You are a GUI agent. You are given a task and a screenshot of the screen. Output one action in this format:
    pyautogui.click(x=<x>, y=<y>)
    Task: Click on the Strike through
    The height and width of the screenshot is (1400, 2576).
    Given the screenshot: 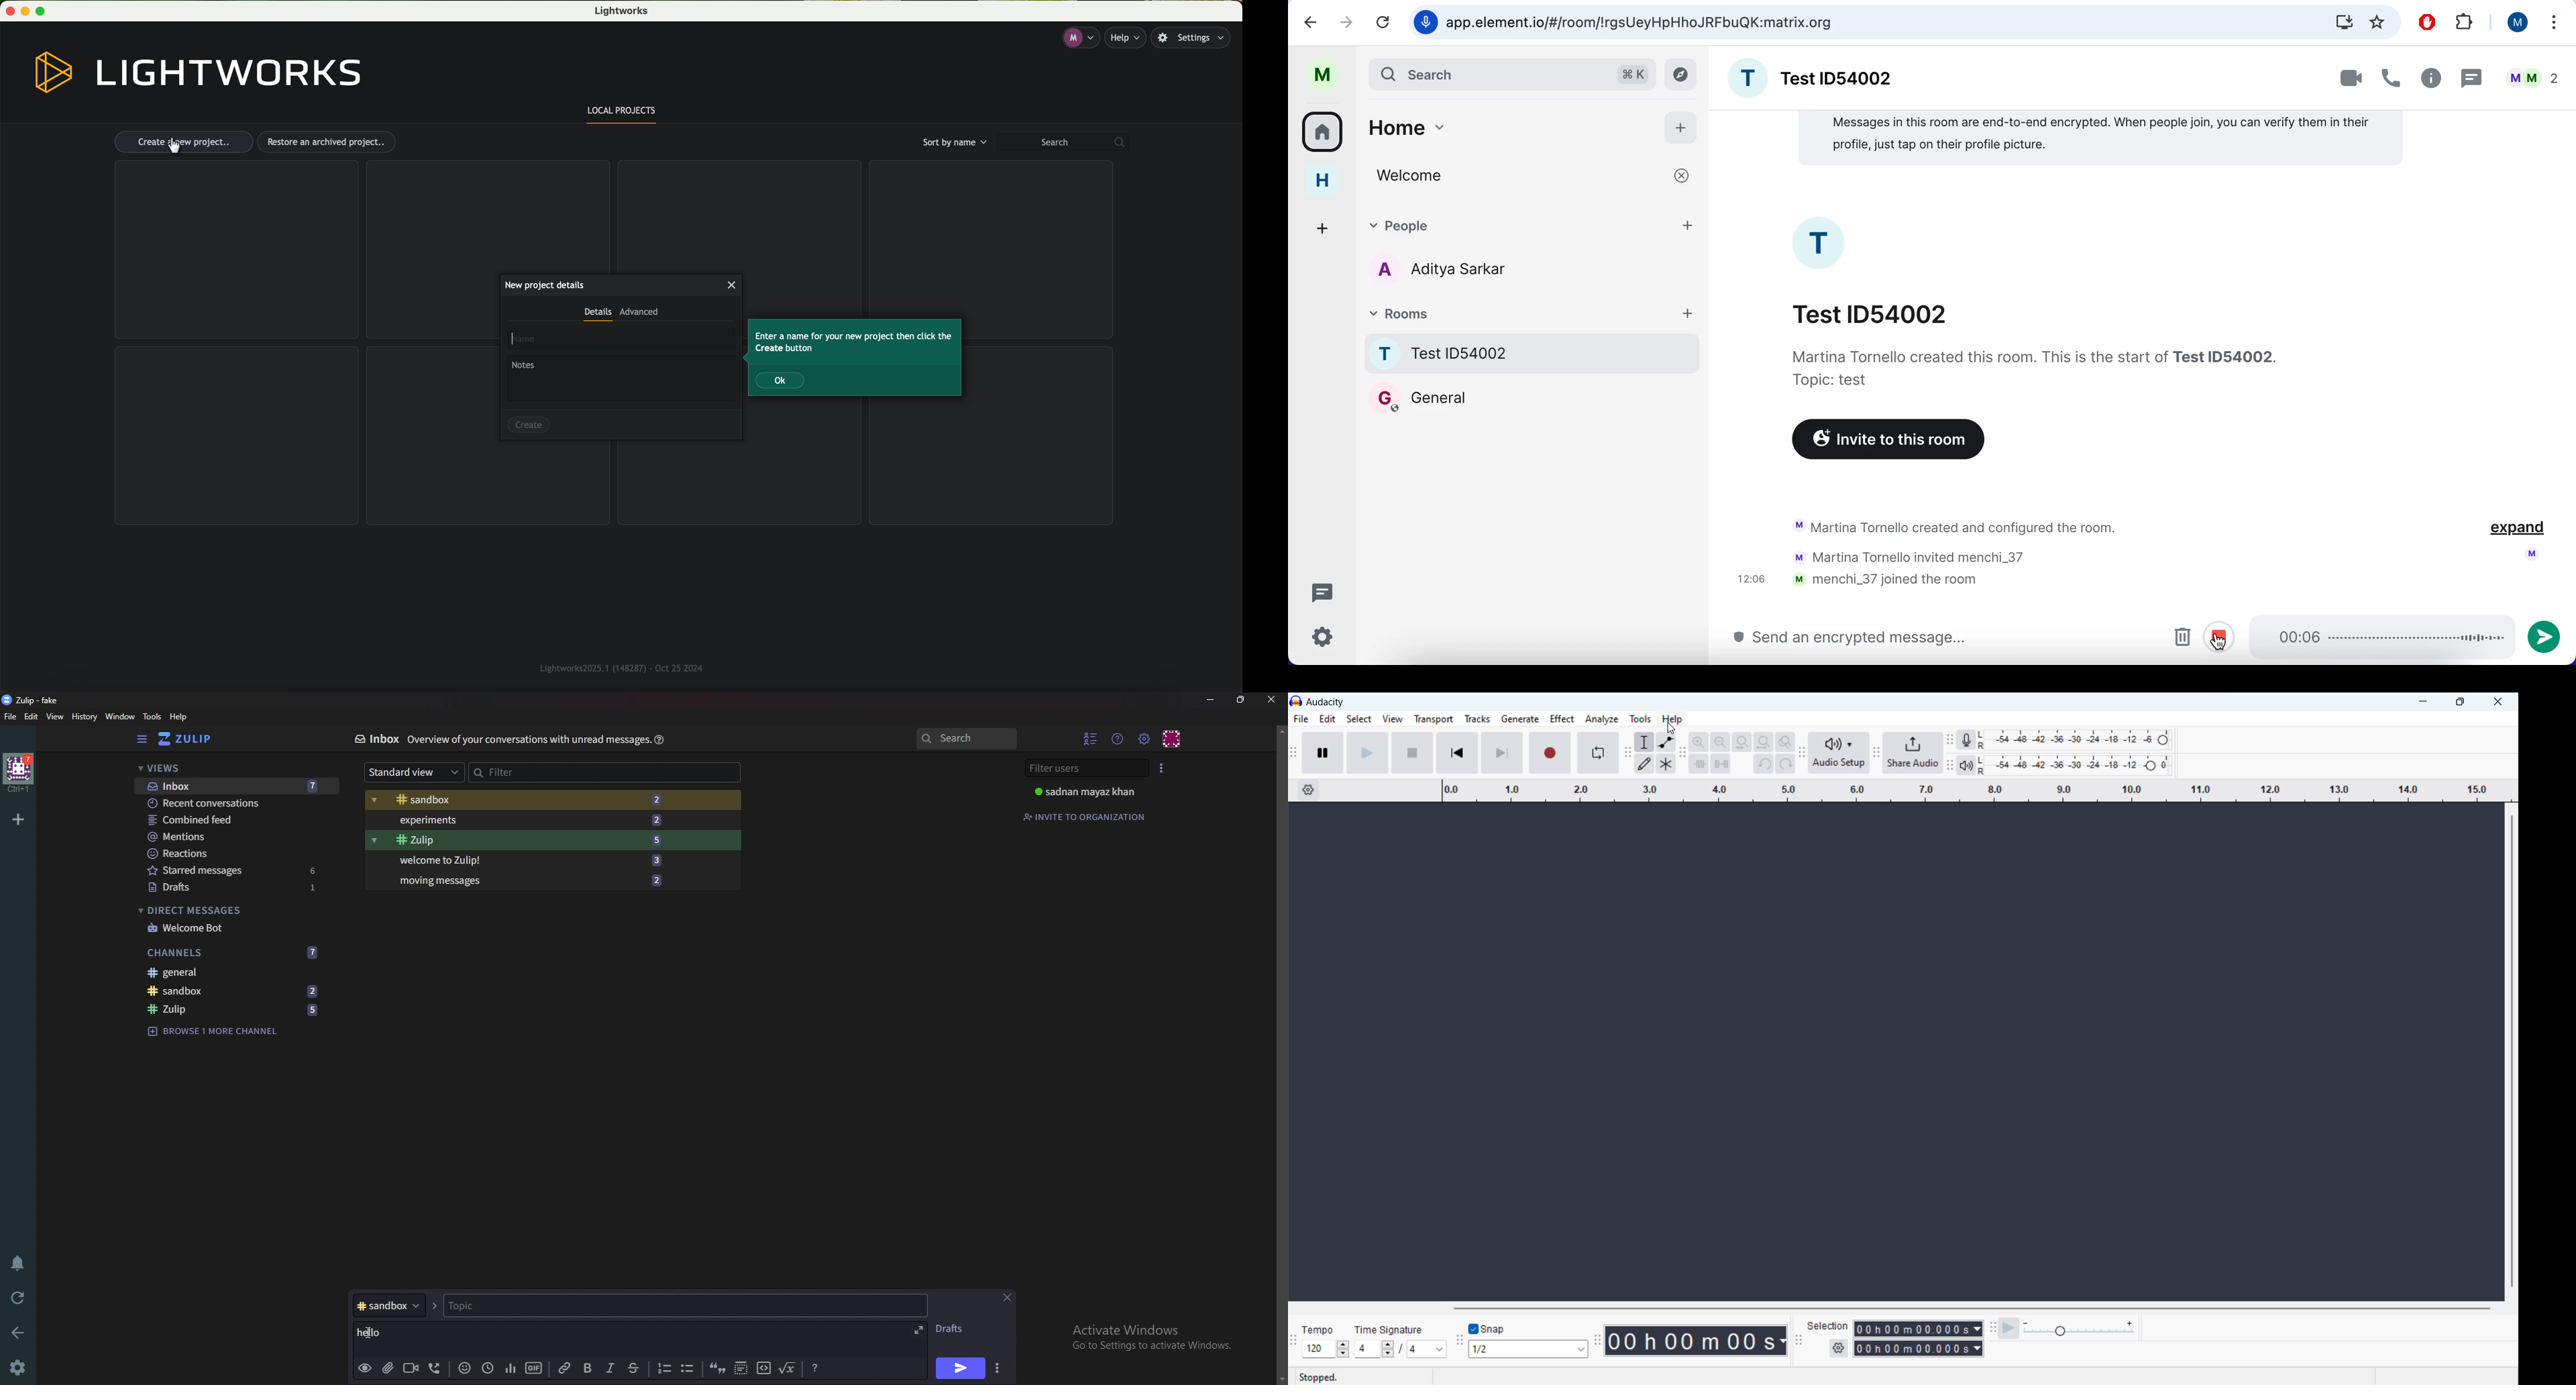 What is the action you would take?
    pyautogui.click(x=631, y=1367)
    